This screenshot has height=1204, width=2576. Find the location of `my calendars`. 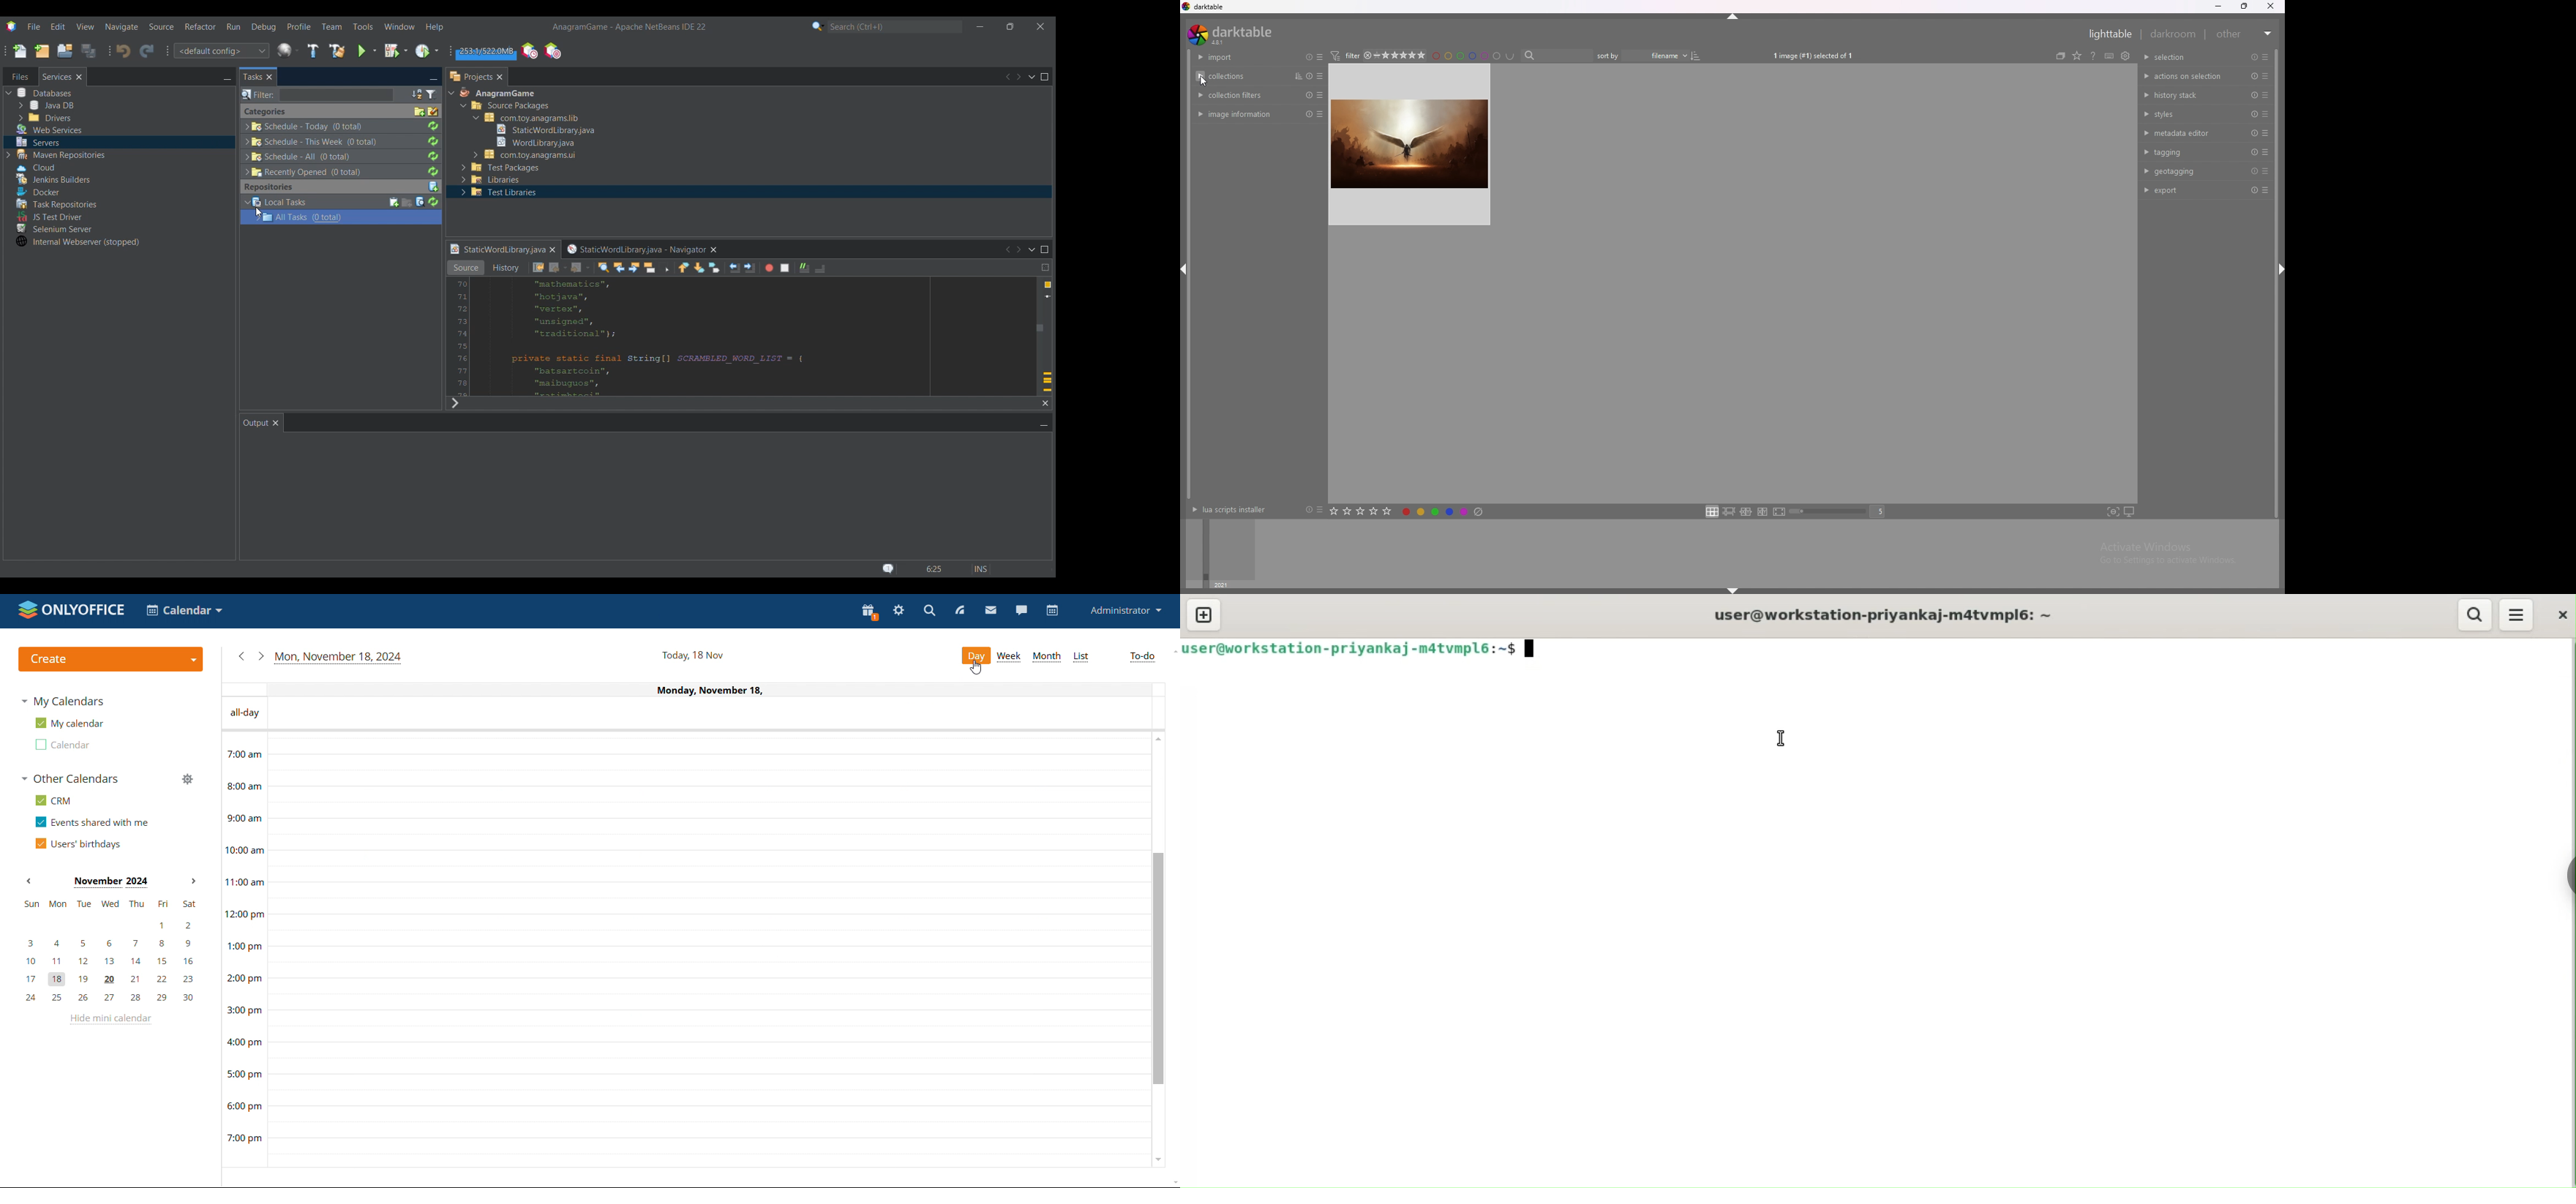

my calendars is located at coordinates (65, 701).